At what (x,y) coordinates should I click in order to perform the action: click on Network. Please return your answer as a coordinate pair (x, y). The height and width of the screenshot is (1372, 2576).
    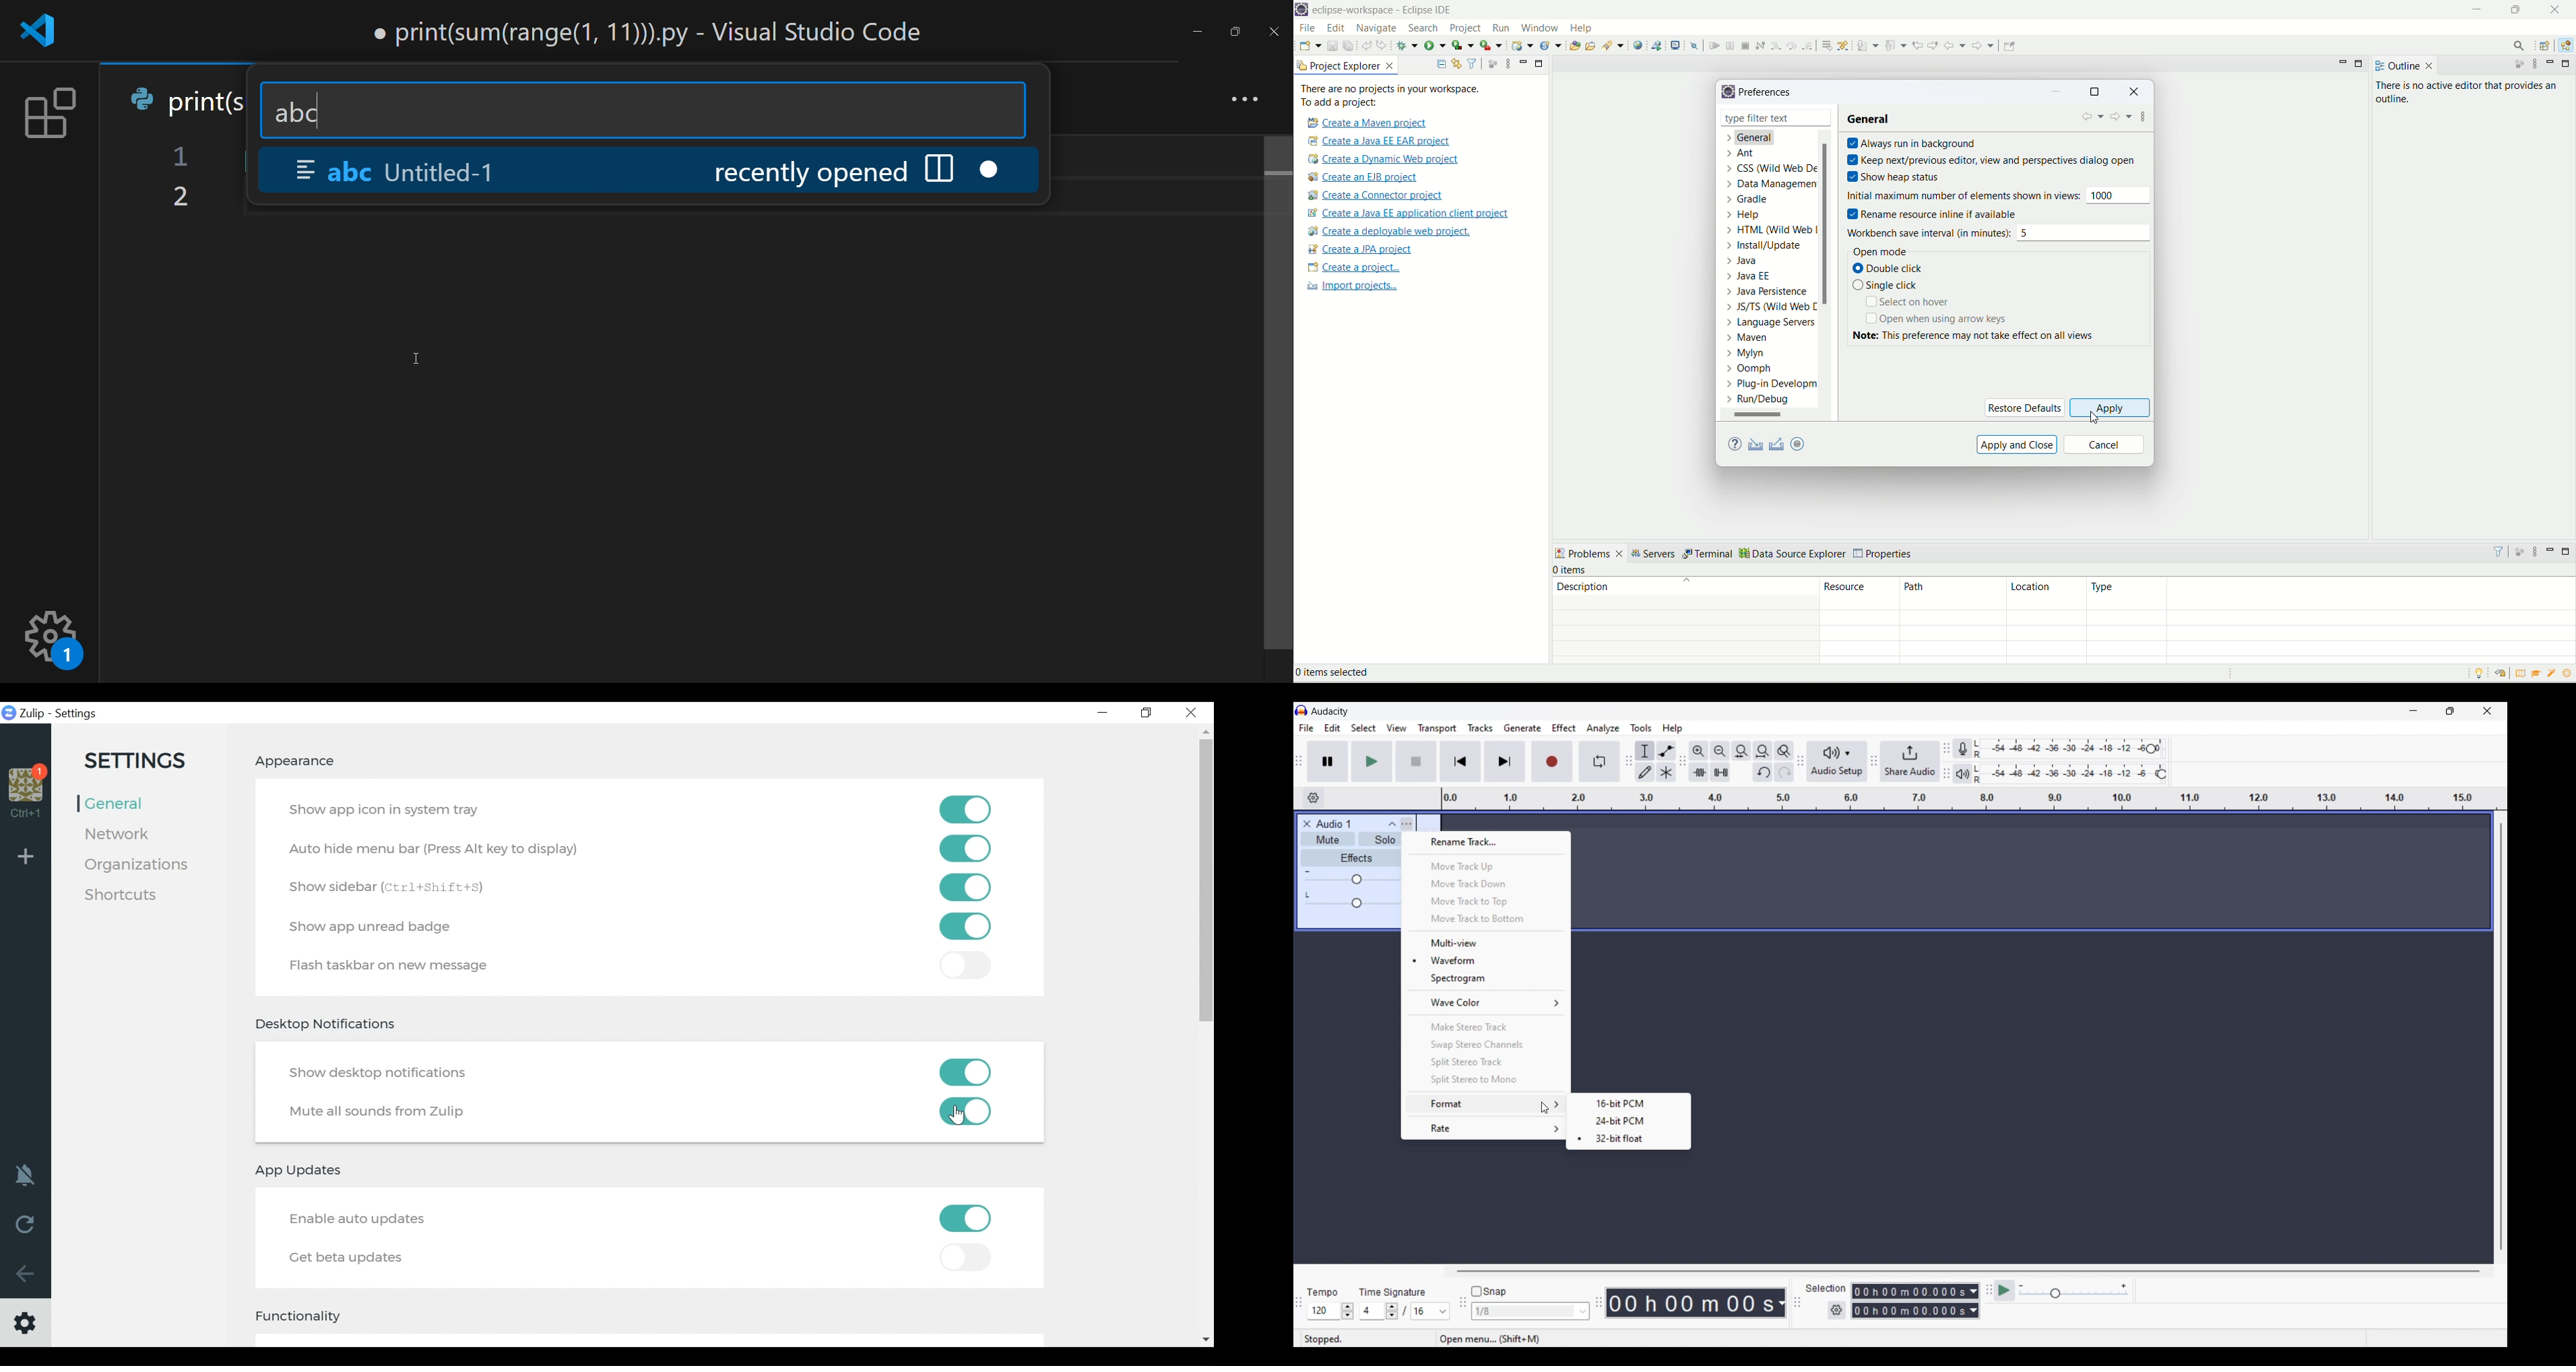
    Looking at the image, I should click on (123, 834).